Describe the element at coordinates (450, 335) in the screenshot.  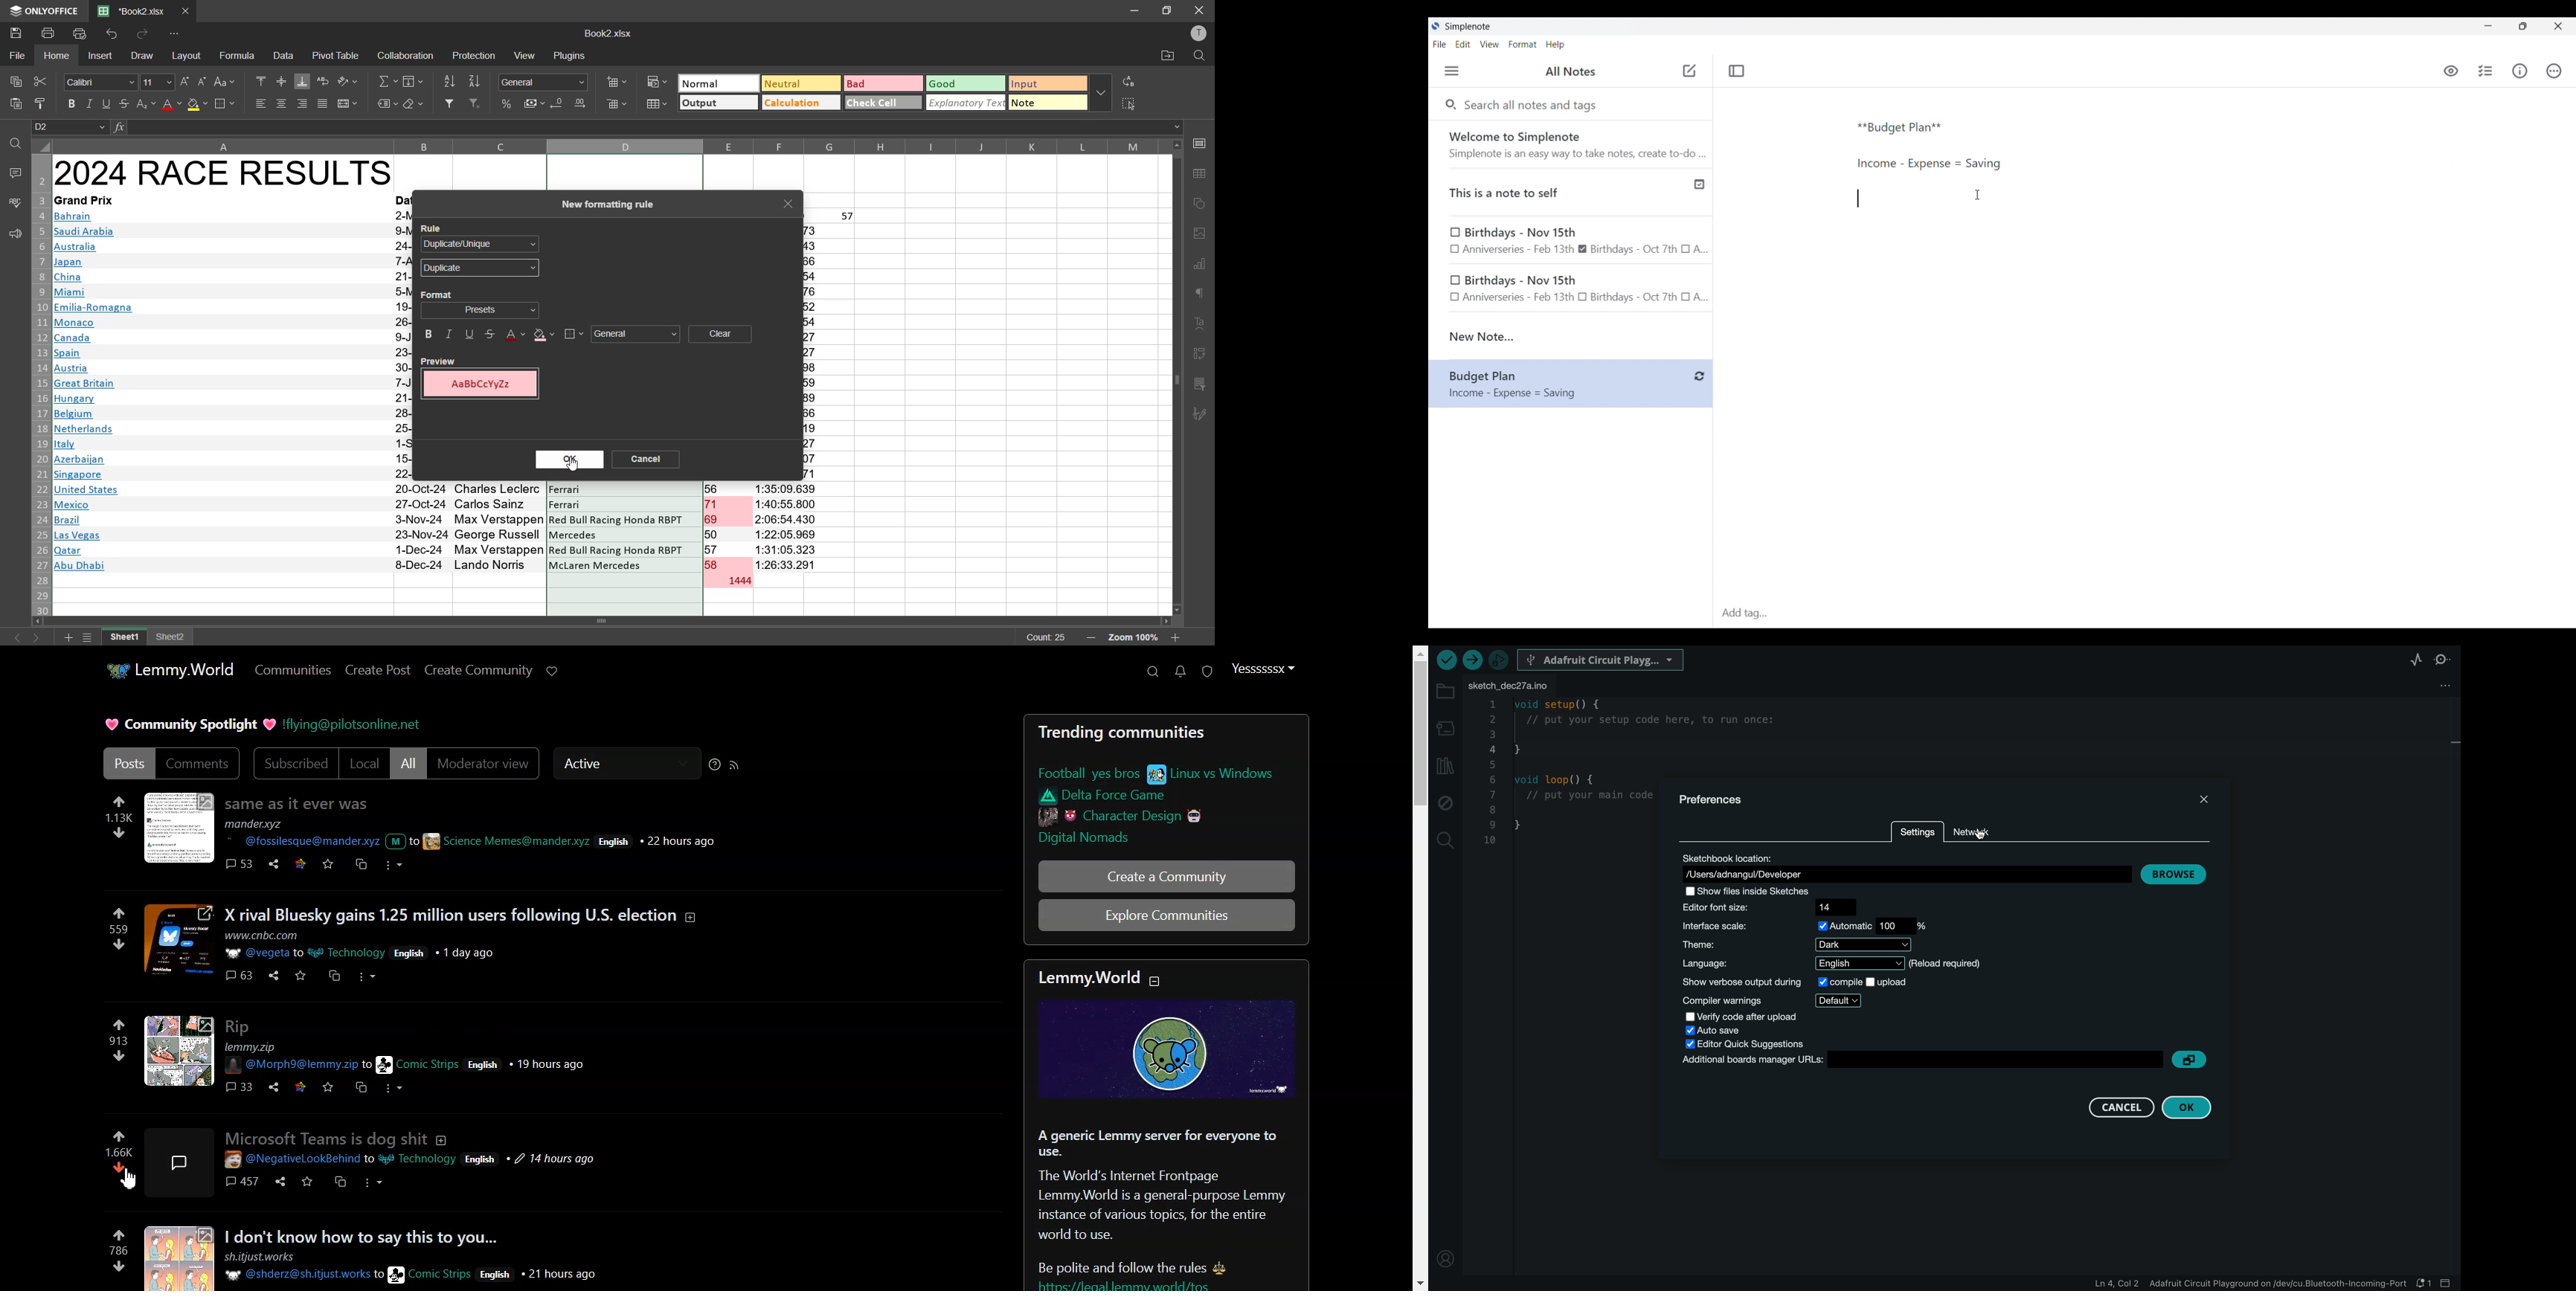
I see `italic` at that location.